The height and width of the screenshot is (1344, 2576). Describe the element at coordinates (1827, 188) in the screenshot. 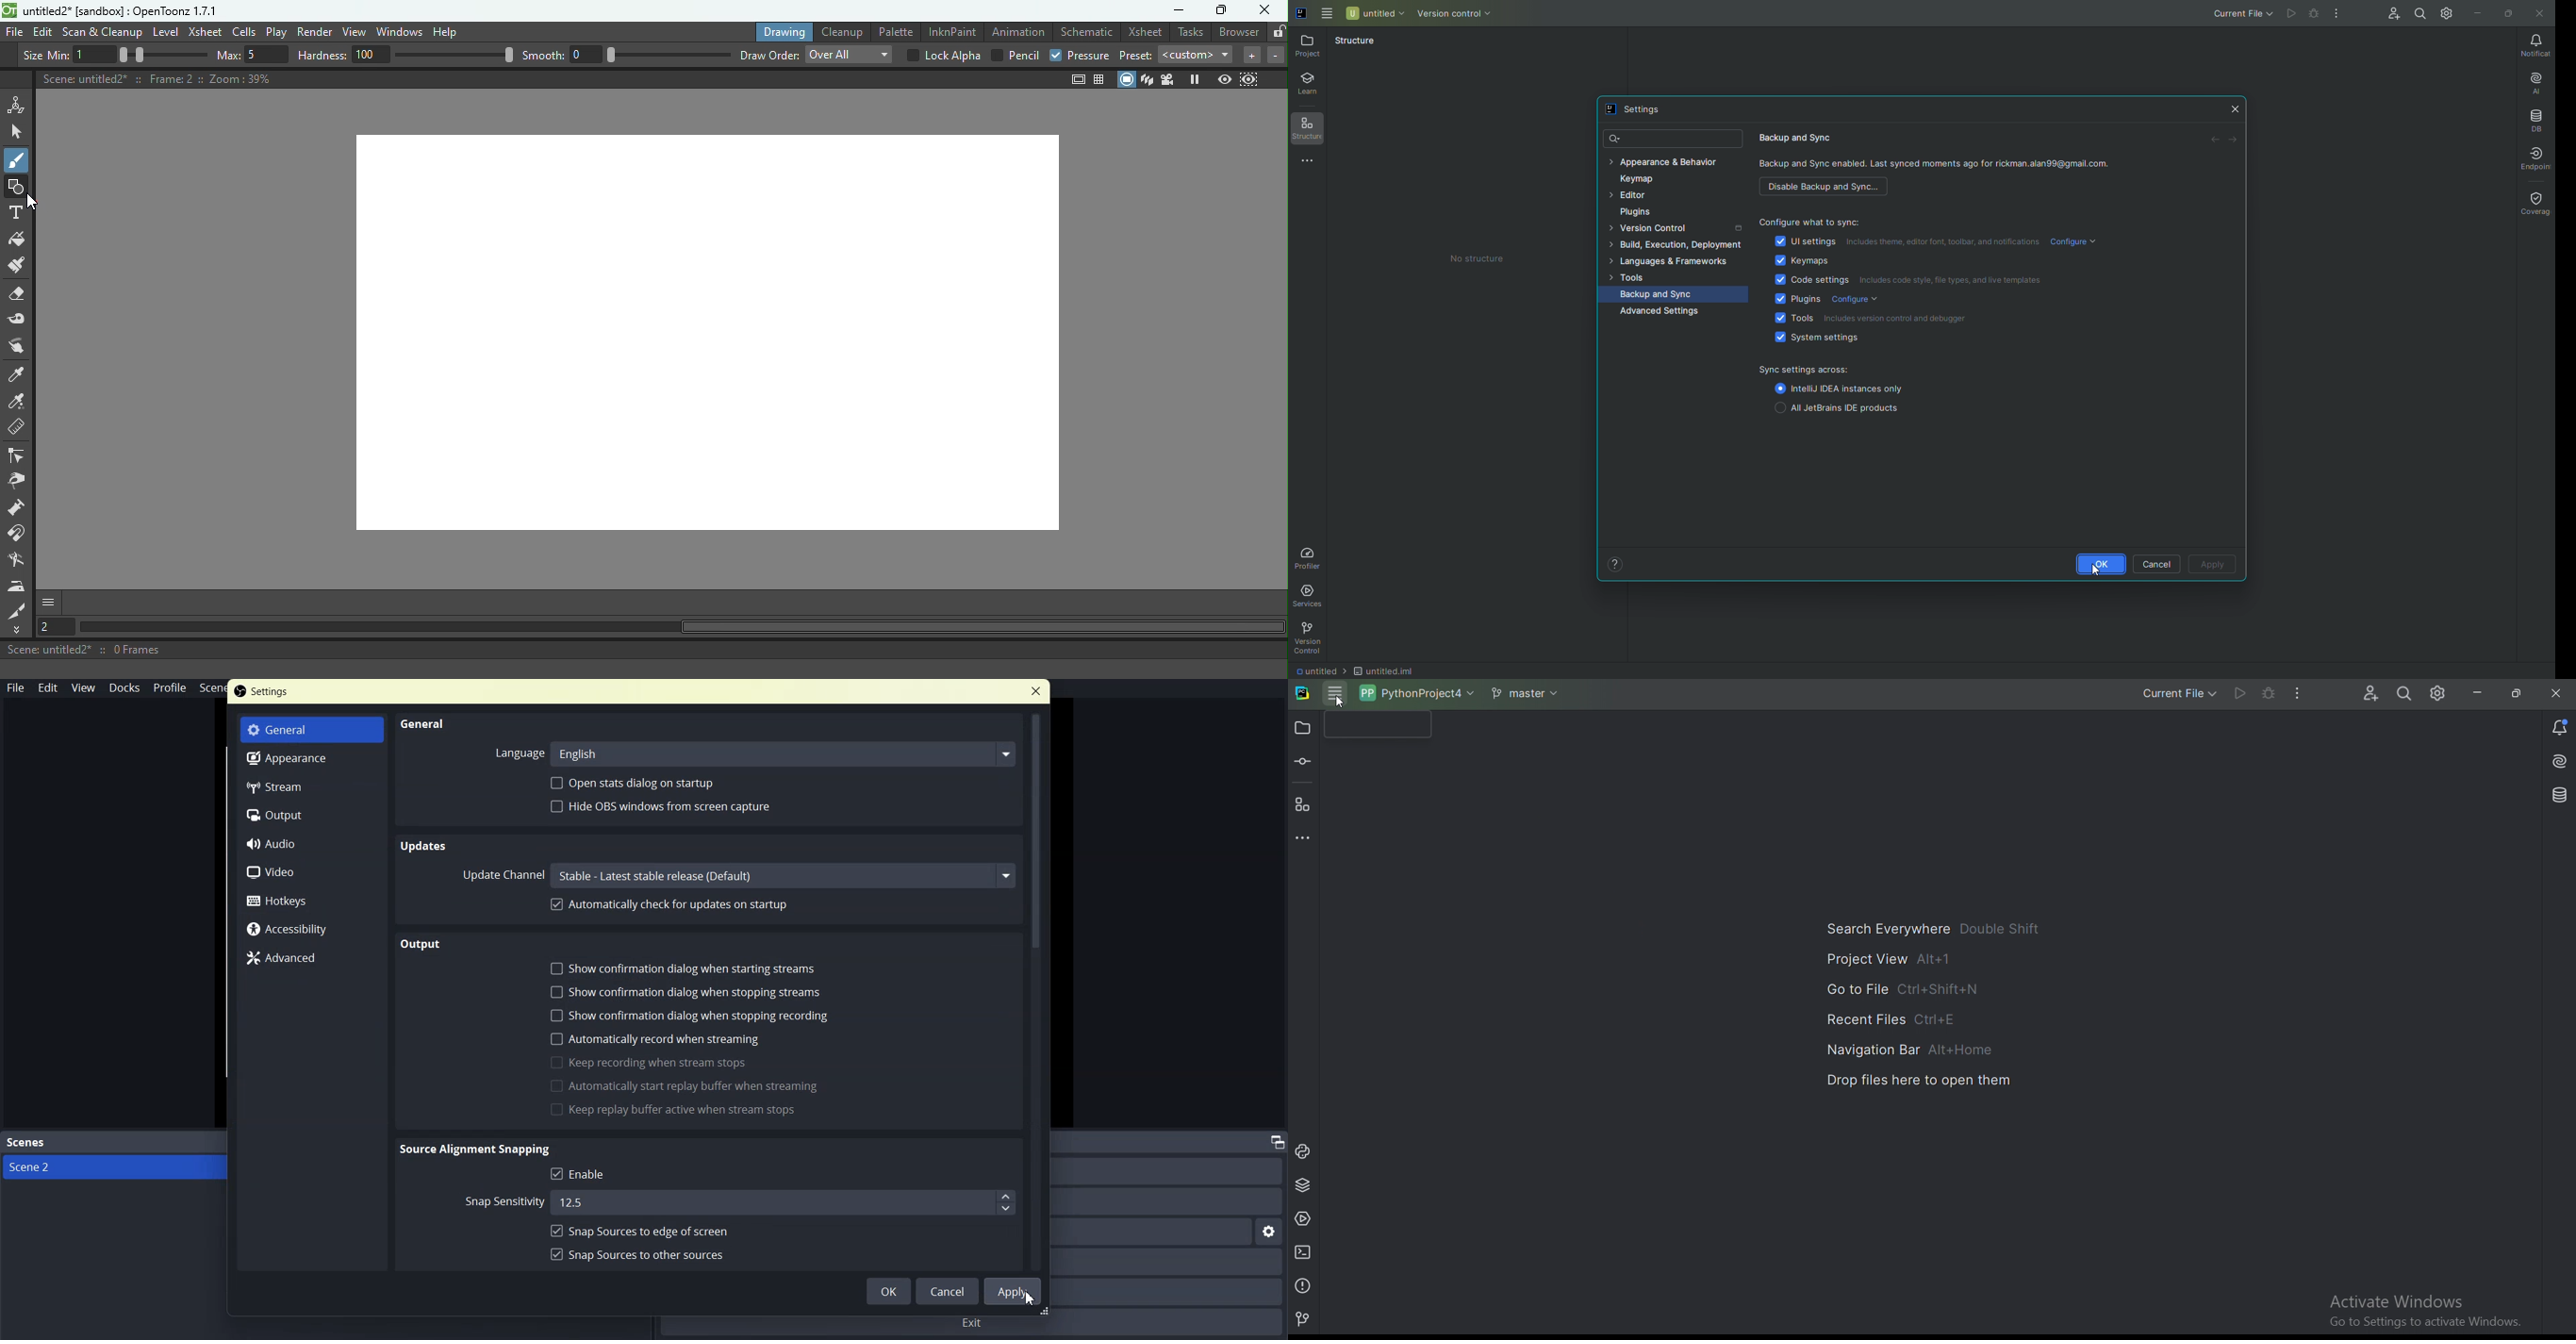

I see `Enable Backup` at that location.